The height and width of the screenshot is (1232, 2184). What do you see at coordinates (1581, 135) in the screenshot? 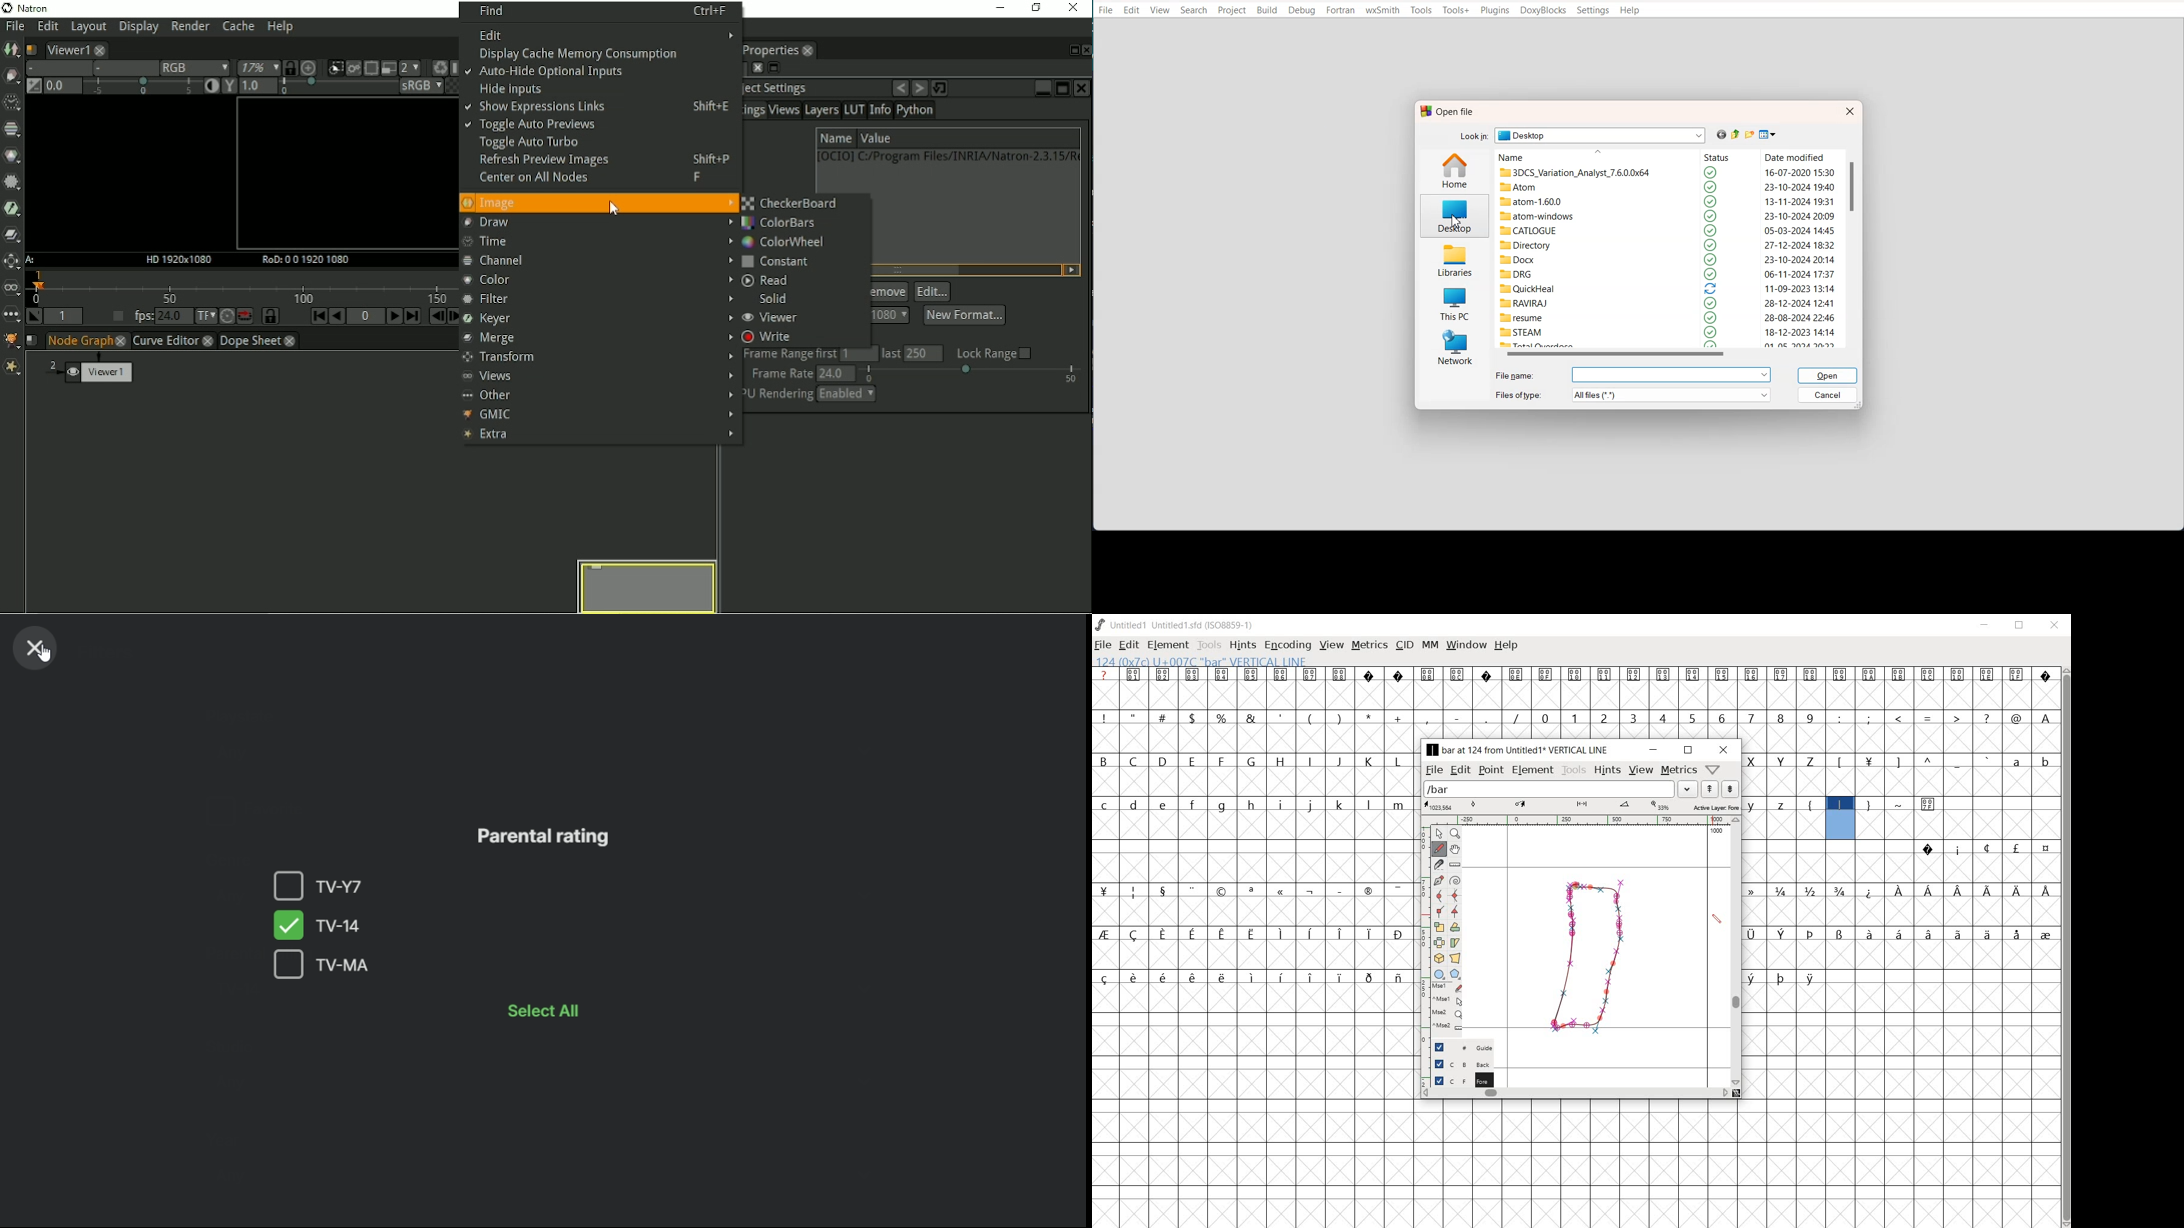
I see `Look in: Desktop` at bounding box center [1581, 135].